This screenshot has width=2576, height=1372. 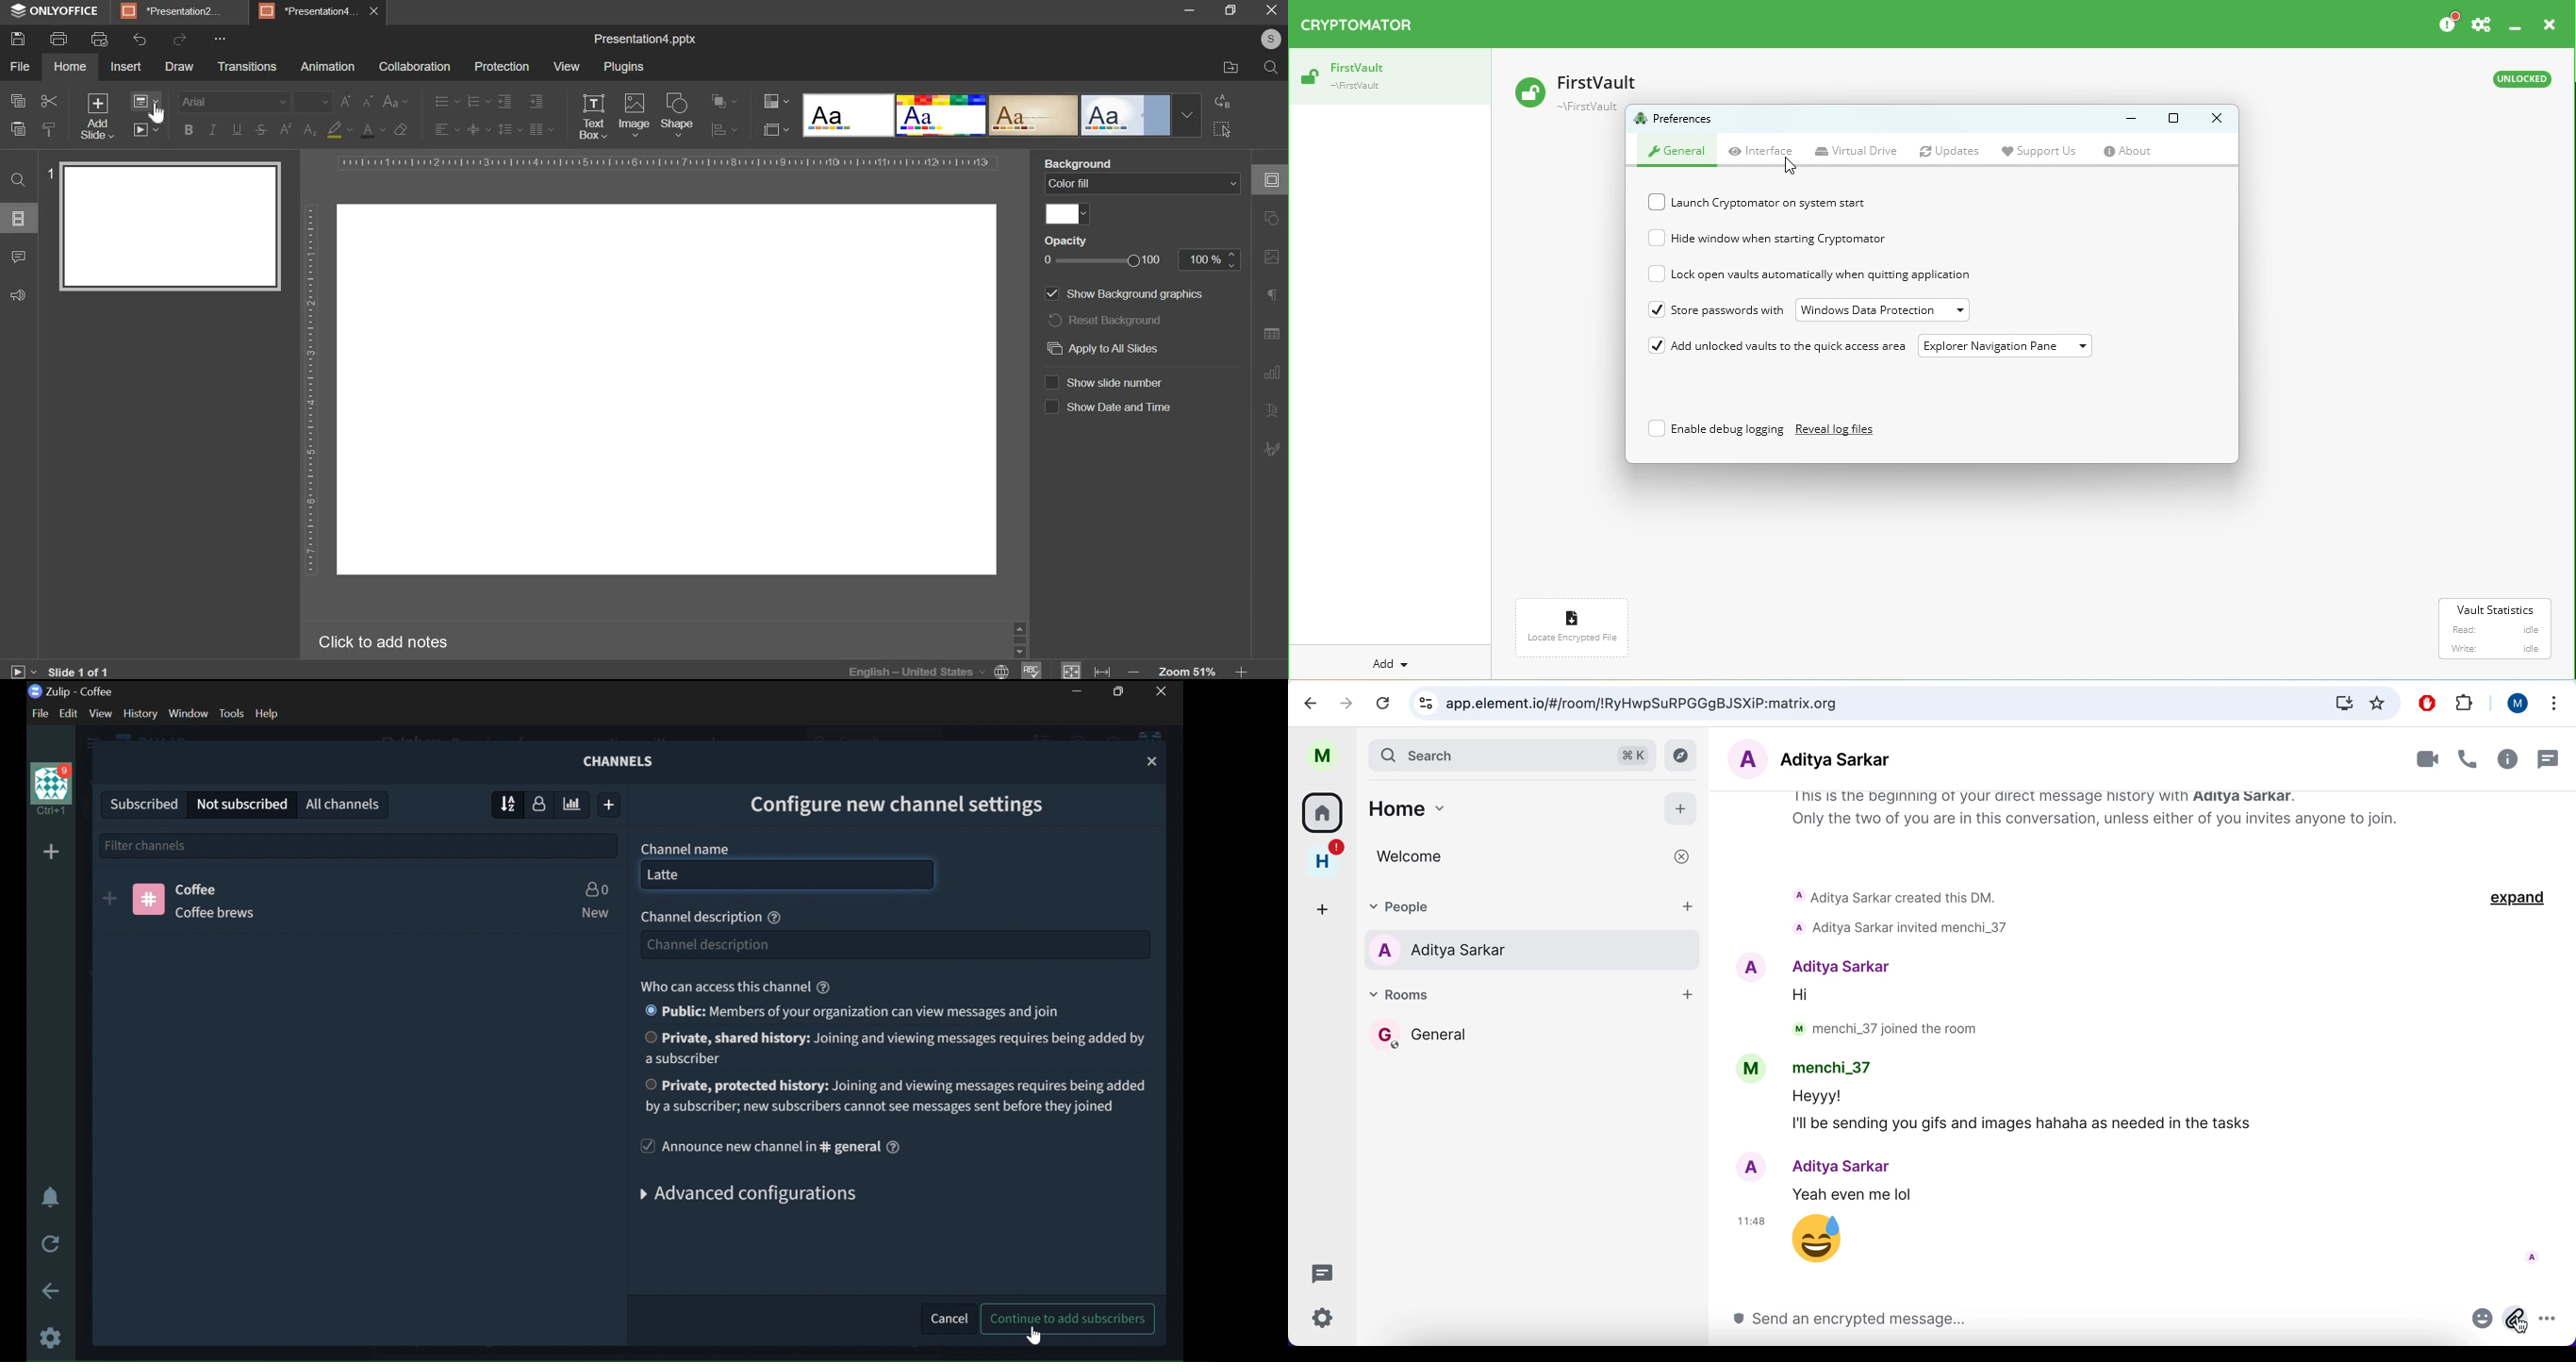 I want to click on slideshow, so click(x=148, y=133).